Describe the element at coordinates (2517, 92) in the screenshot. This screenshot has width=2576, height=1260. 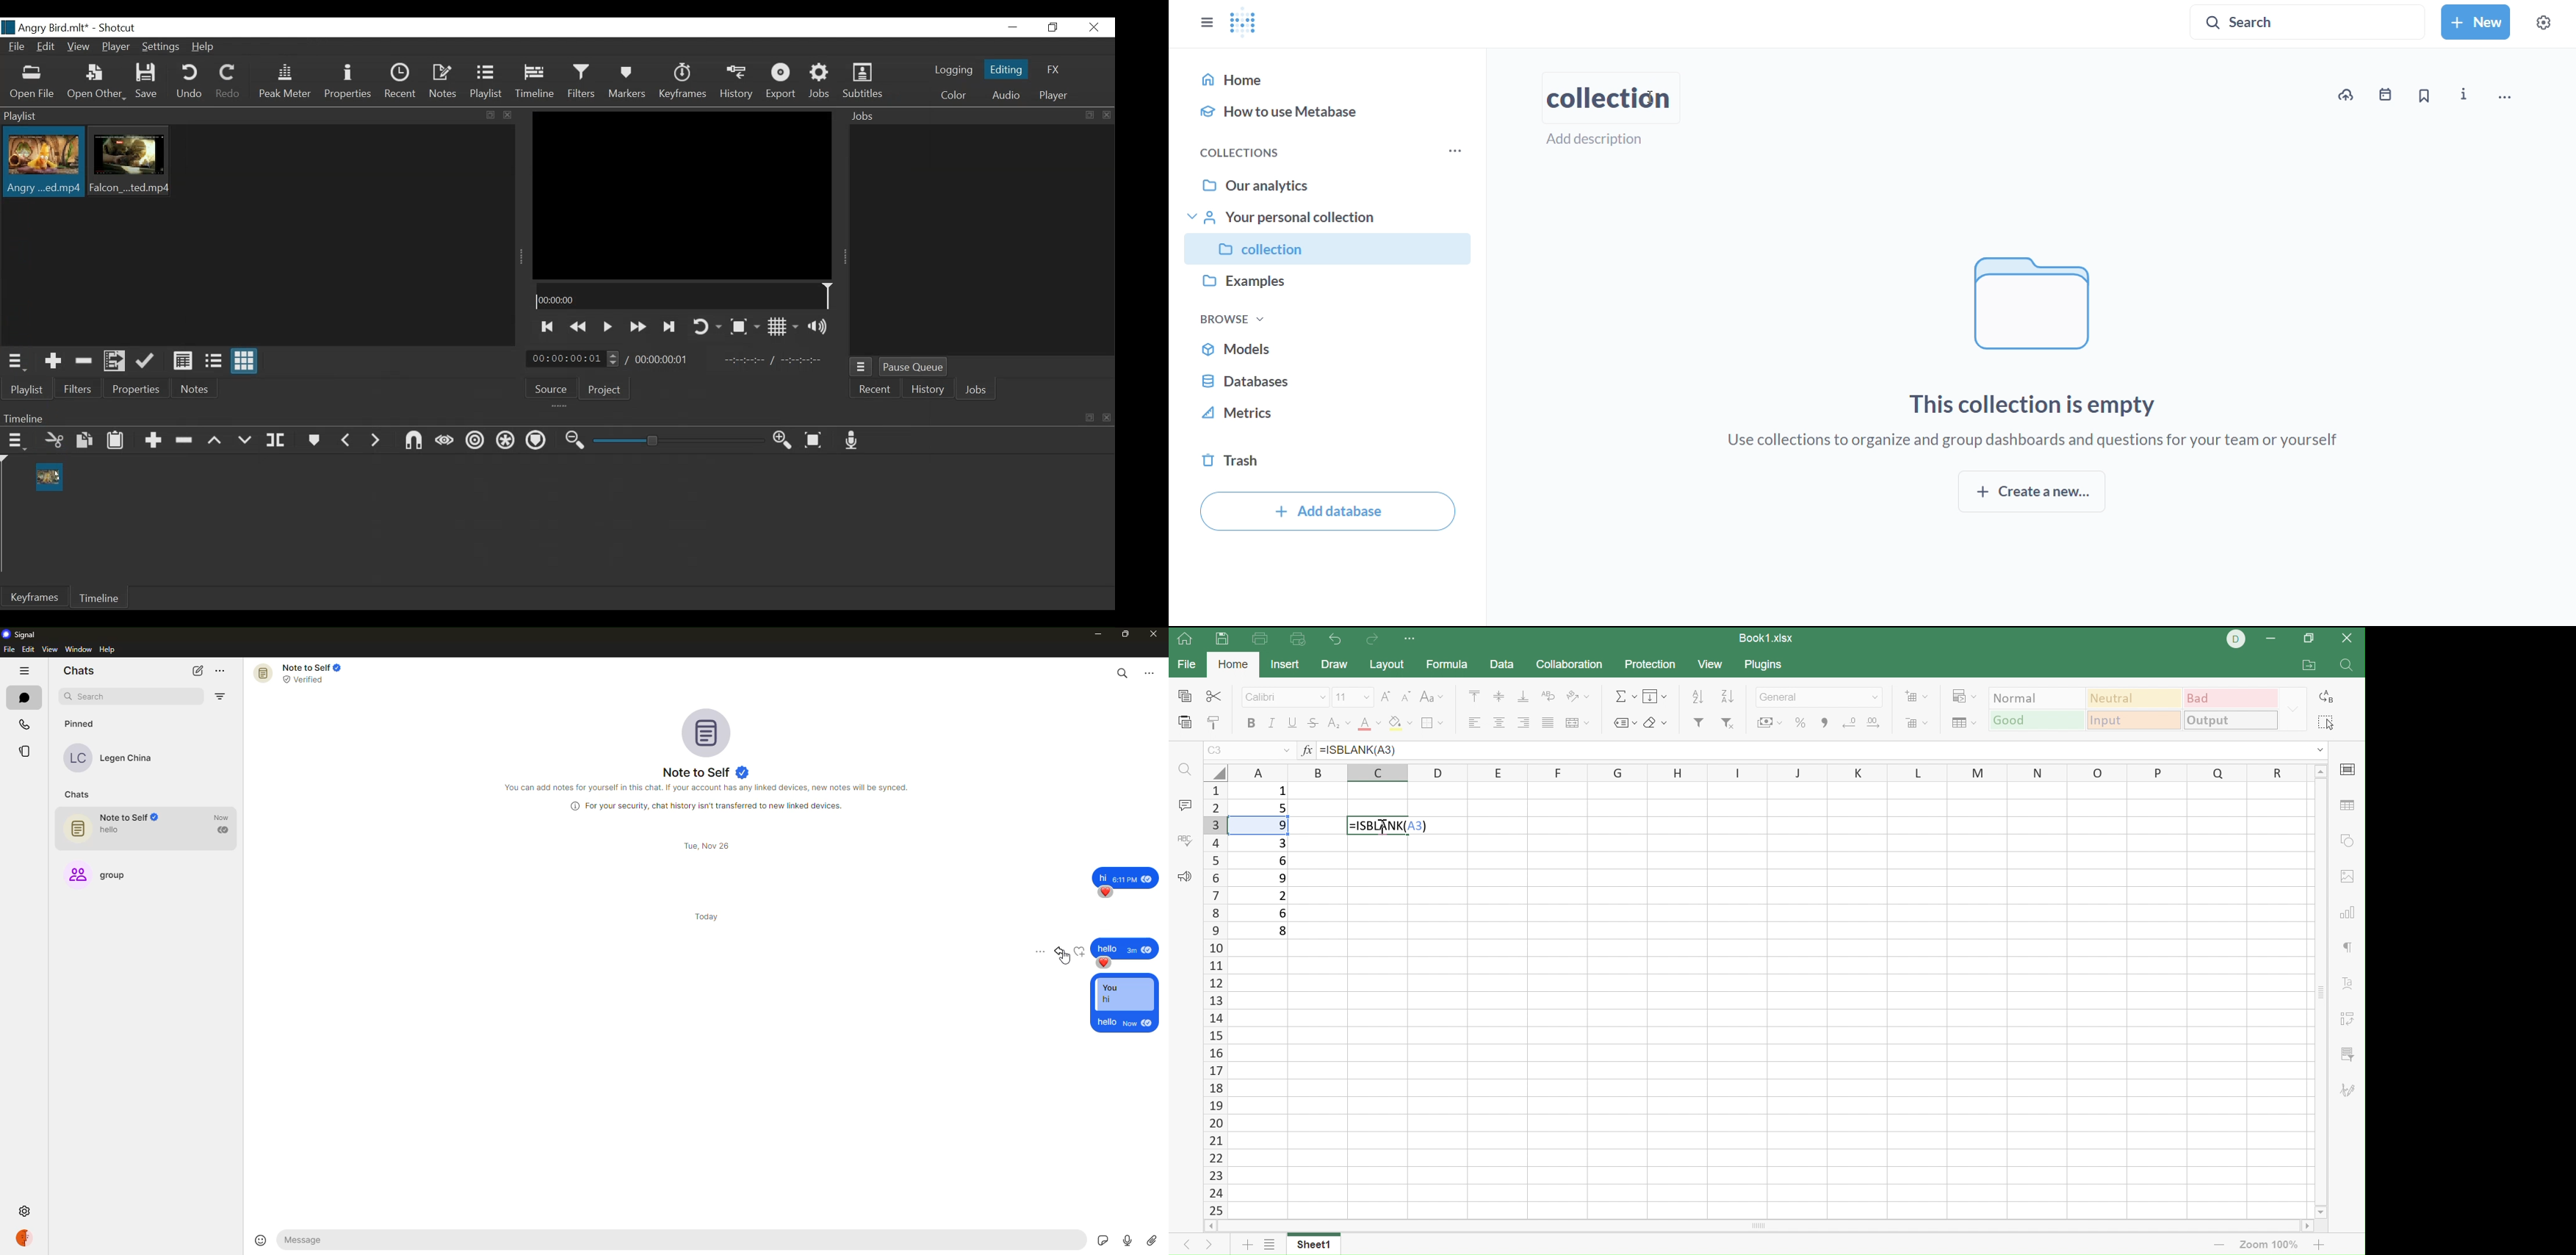
I see `move, trash and more` at that location.